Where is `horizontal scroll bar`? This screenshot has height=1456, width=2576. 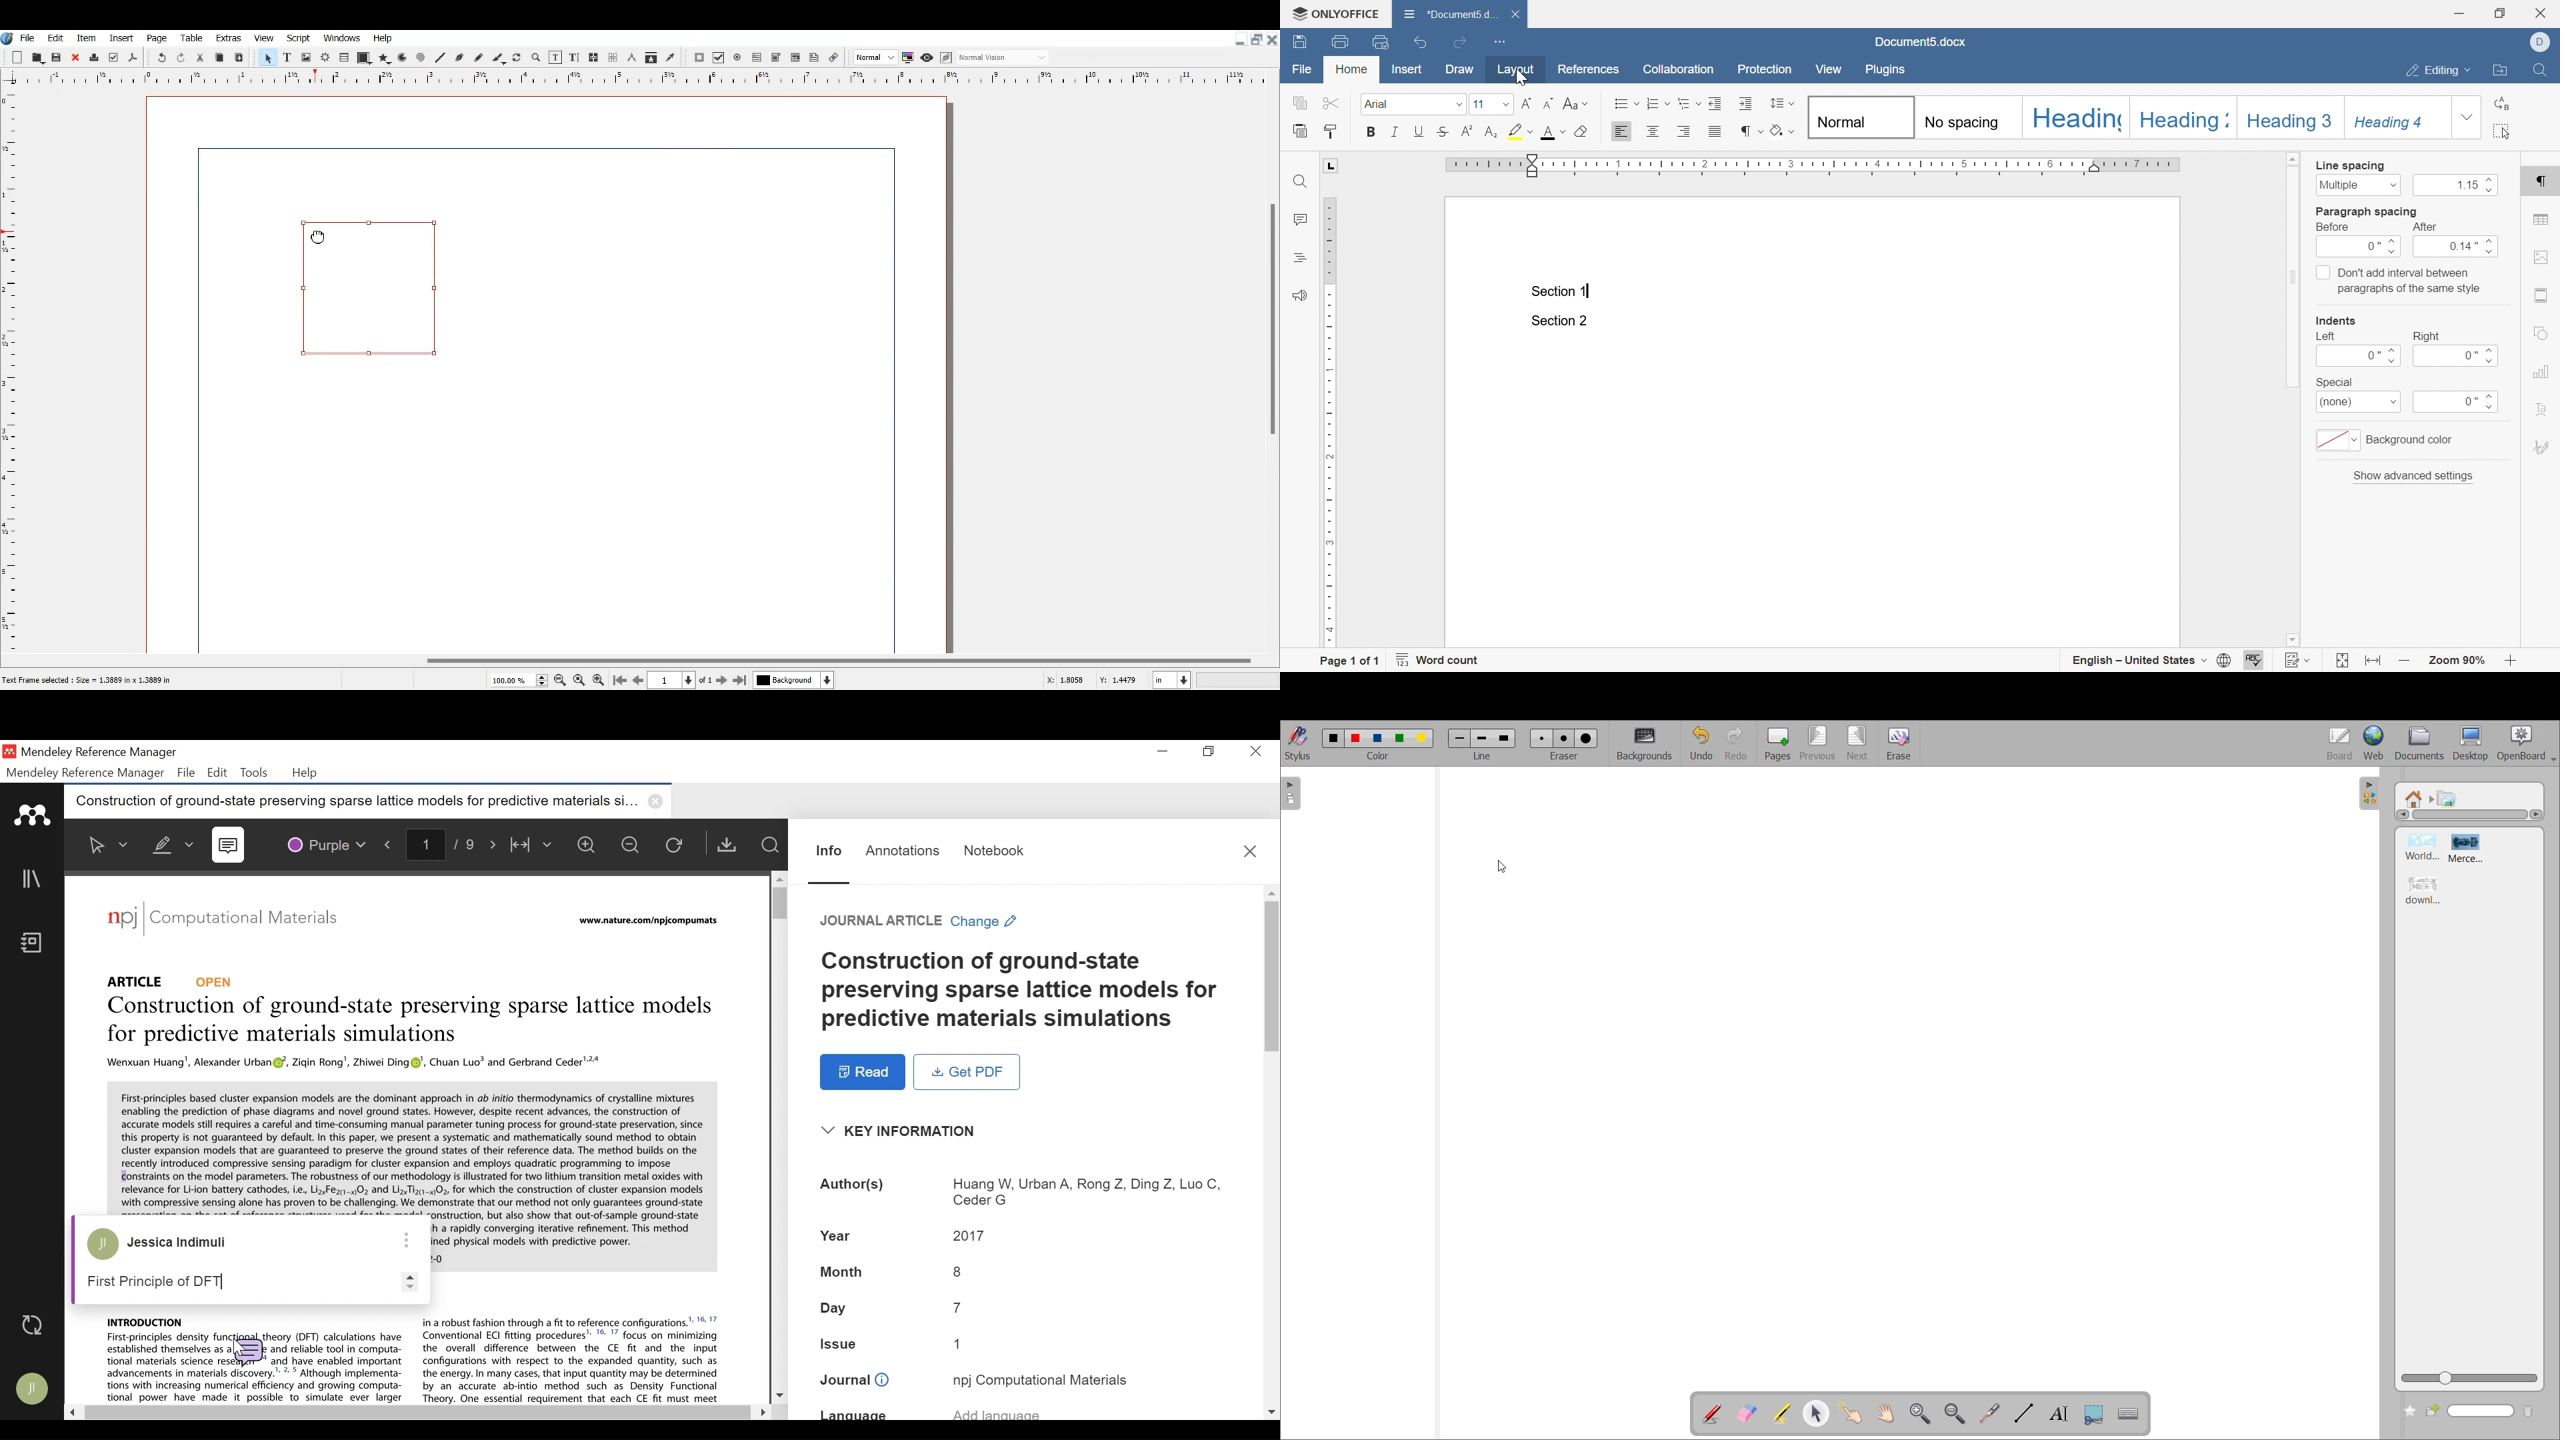
horizontal scroll bar is located at coordinates (2471, 814).